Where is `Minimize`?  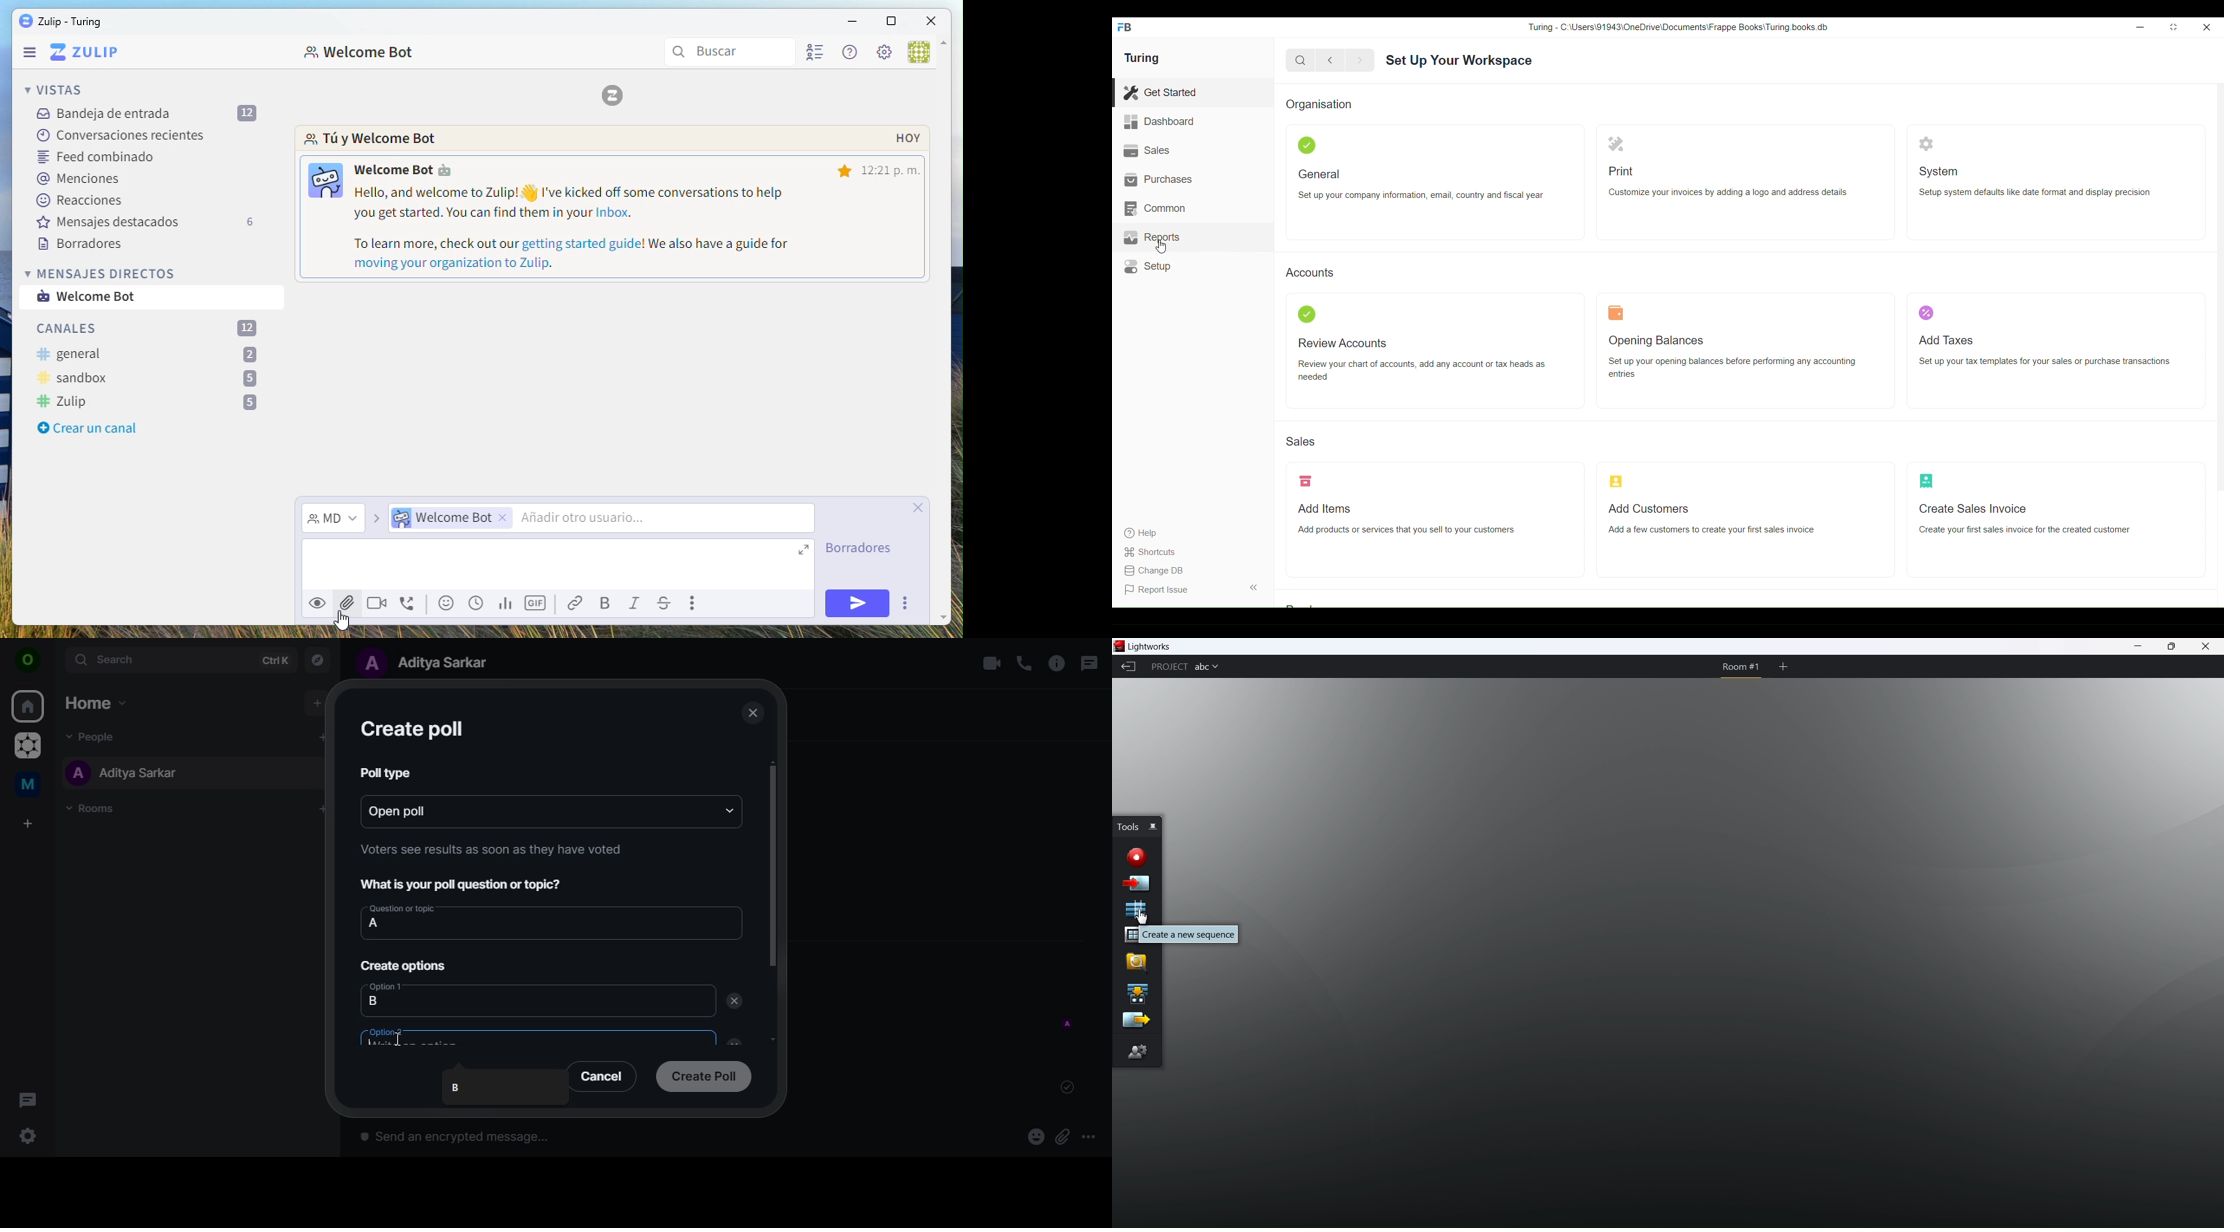
Minimize is located at coordinates (2140, 28).